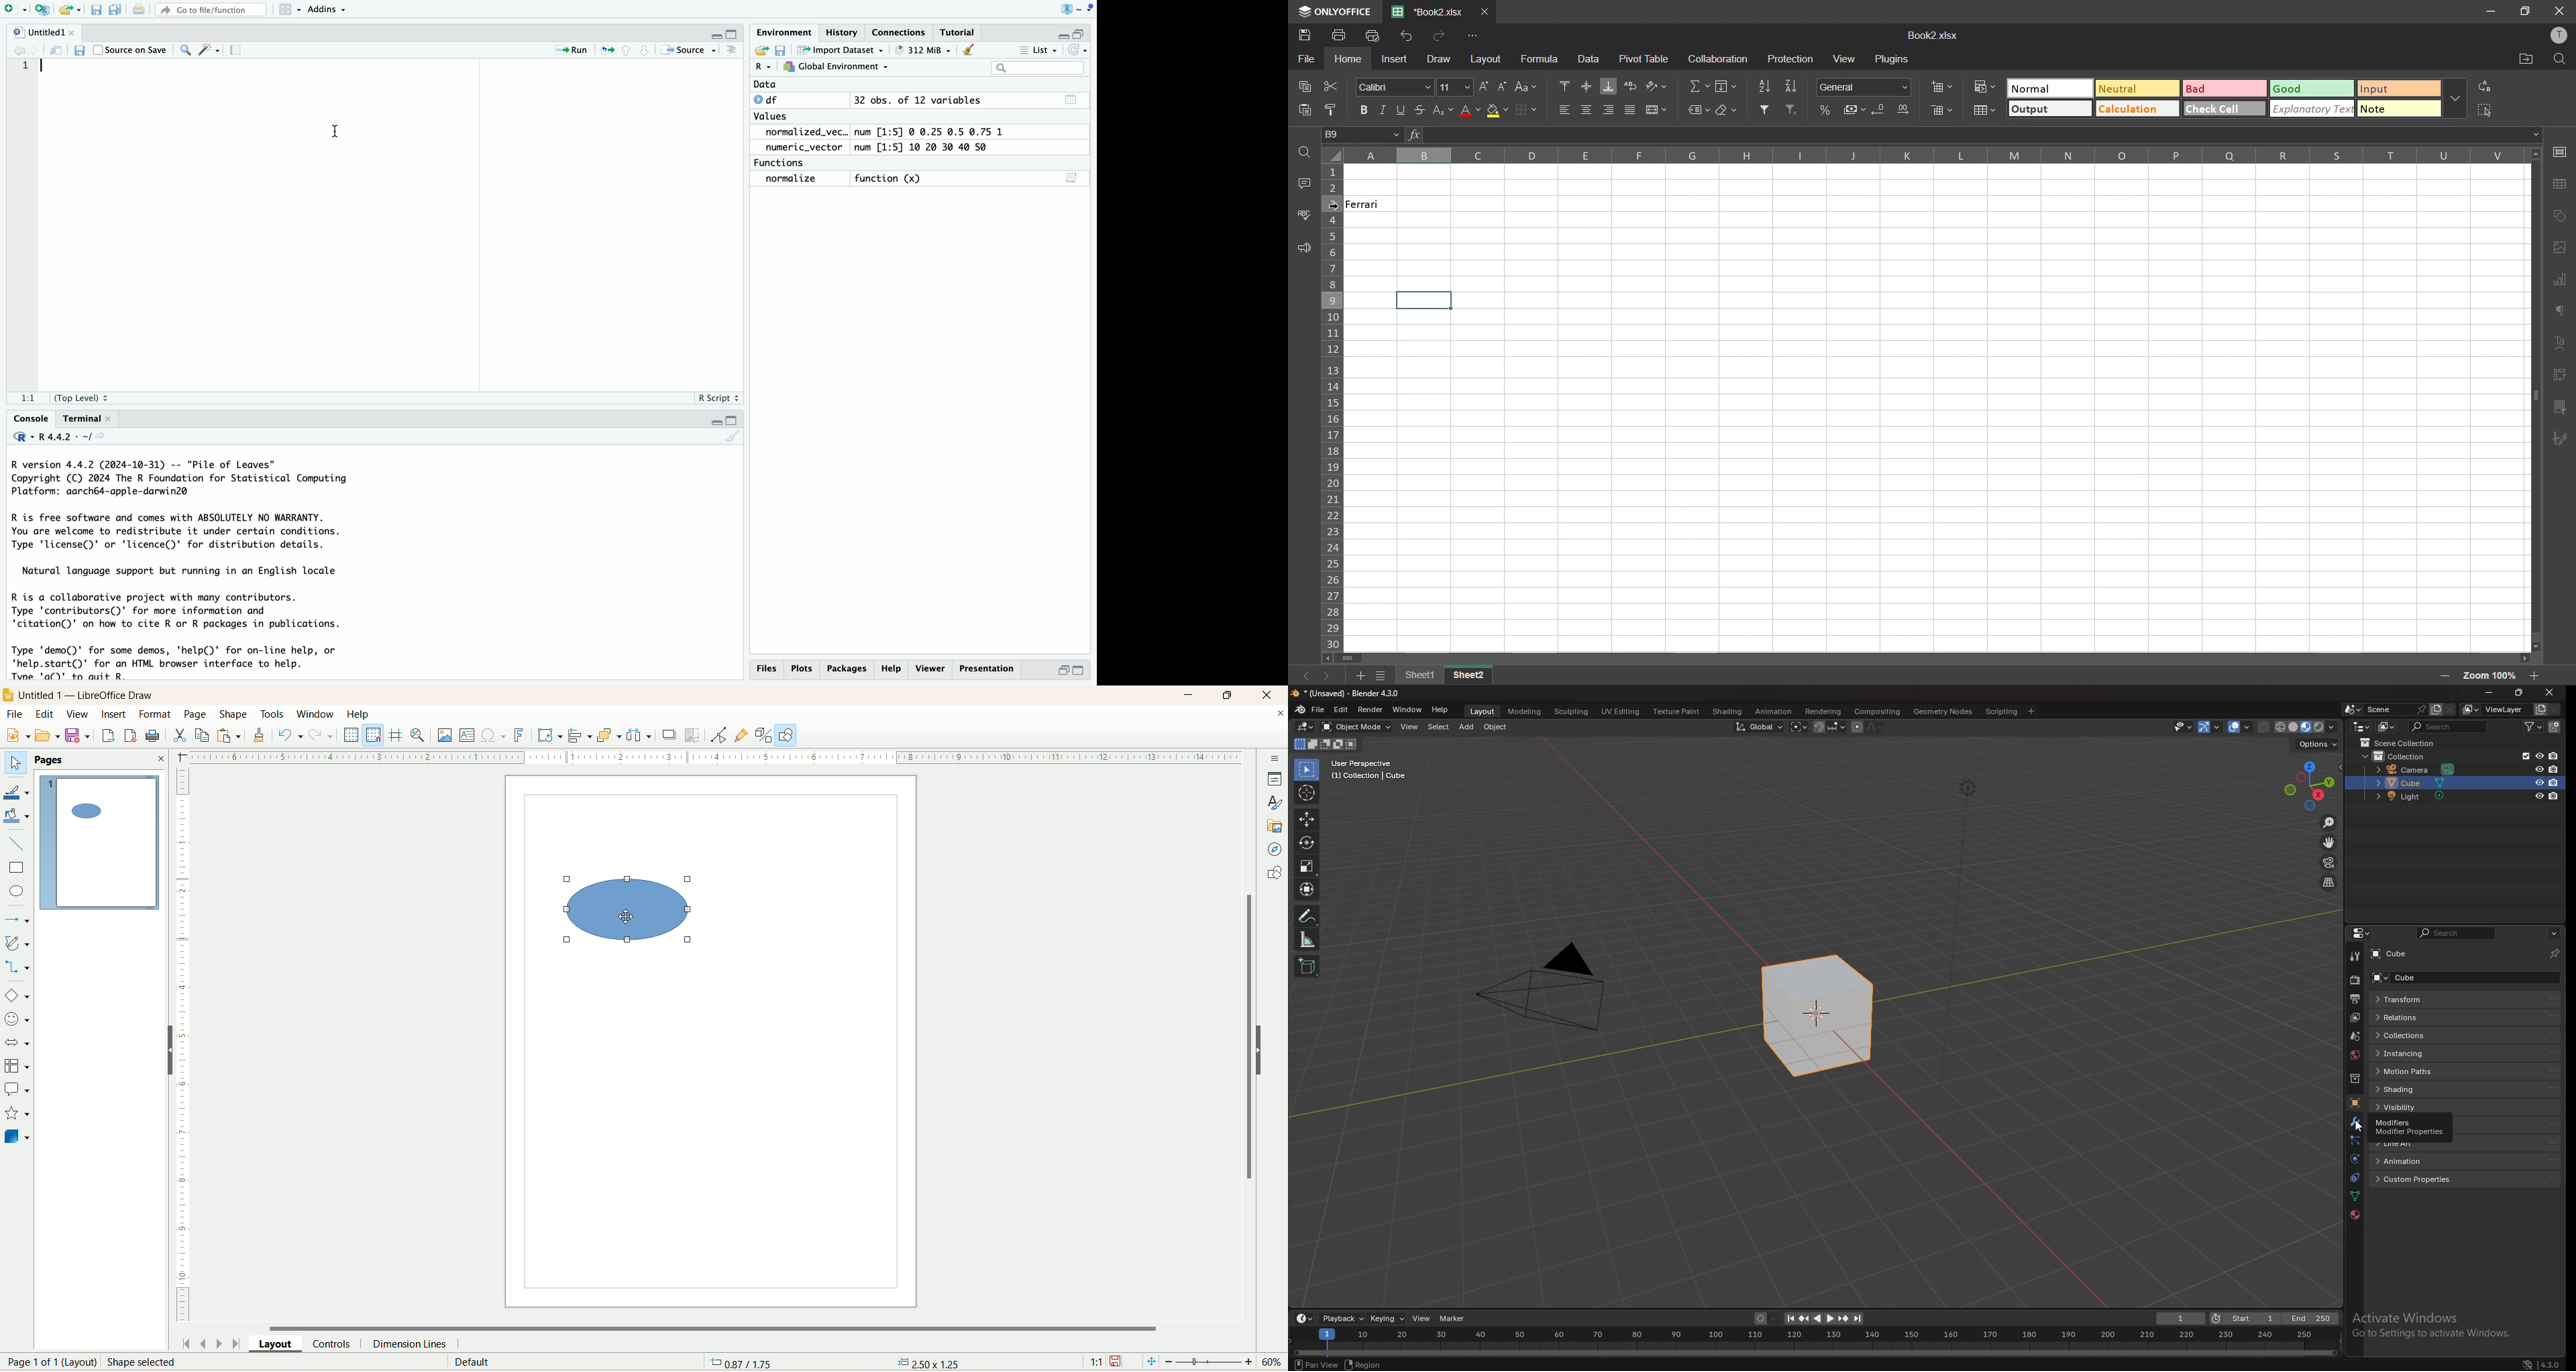 Image resolution: width=2576 pixels, height=1372 pixels. What do you see at coordinates (732, 52) in the screenshot?
I see `show document line` at bounding box center [732, 52].